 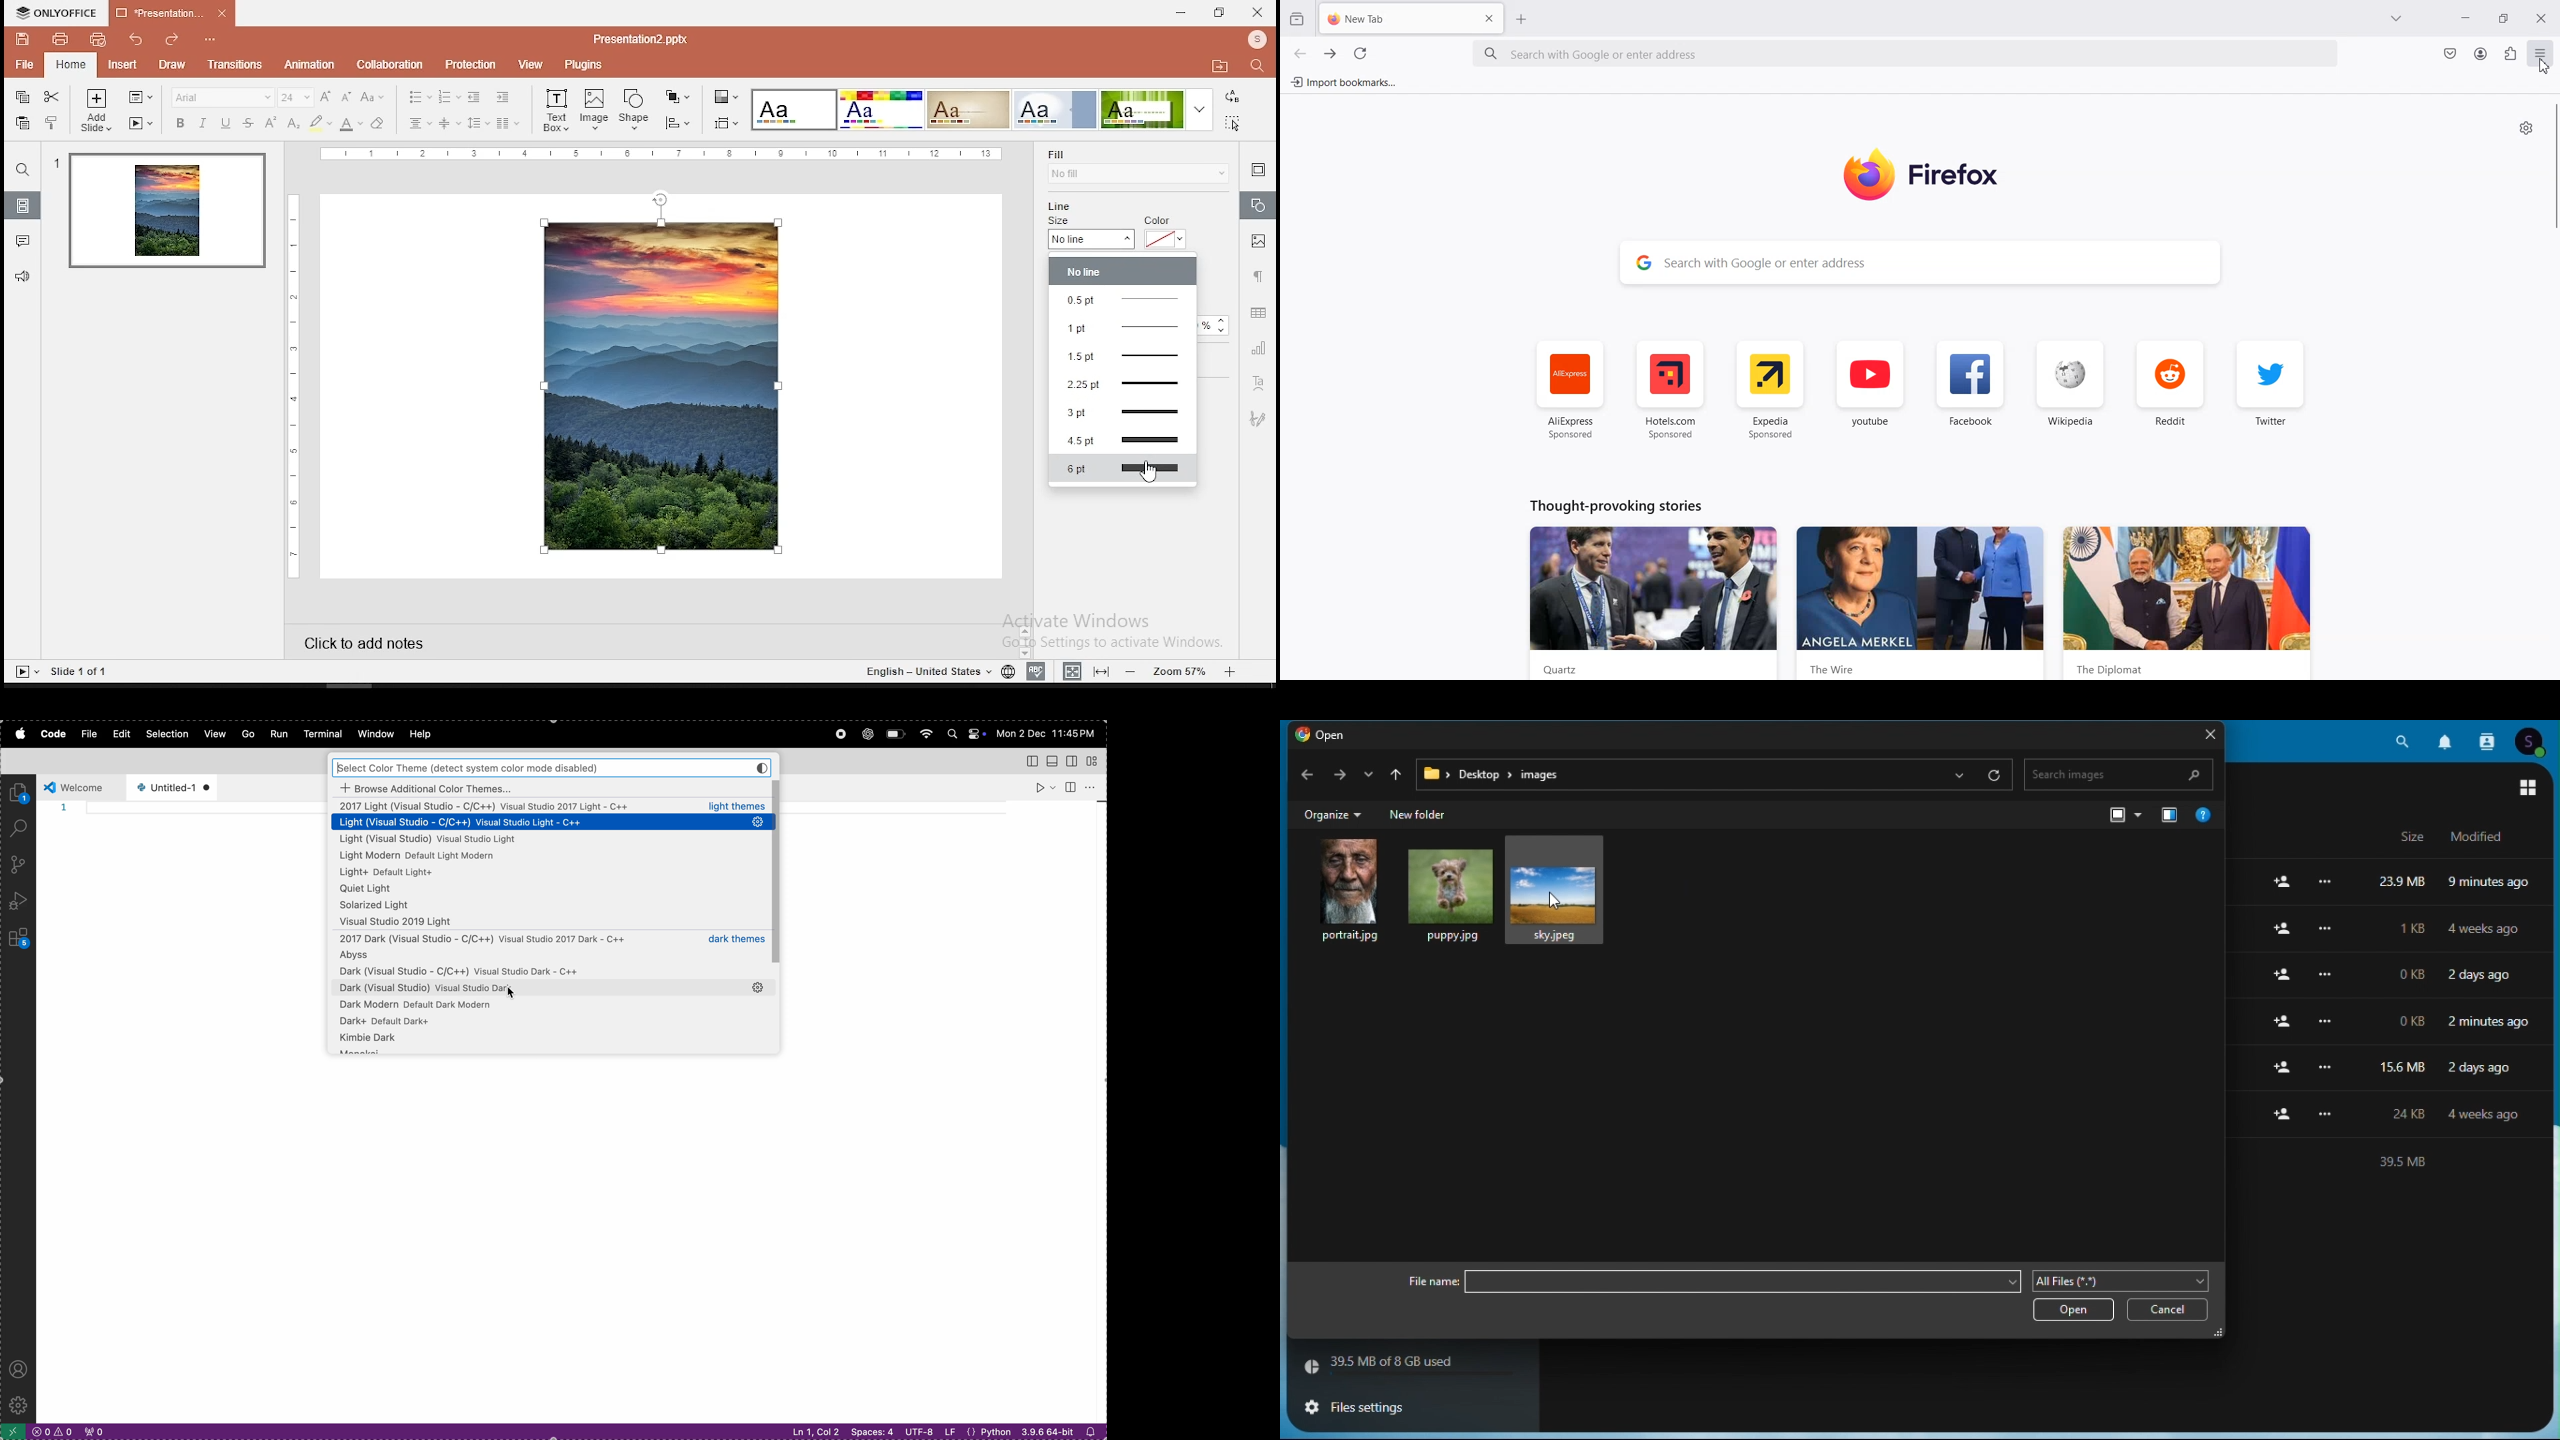 I want to click on file name, so click(x=1425, y=1282).